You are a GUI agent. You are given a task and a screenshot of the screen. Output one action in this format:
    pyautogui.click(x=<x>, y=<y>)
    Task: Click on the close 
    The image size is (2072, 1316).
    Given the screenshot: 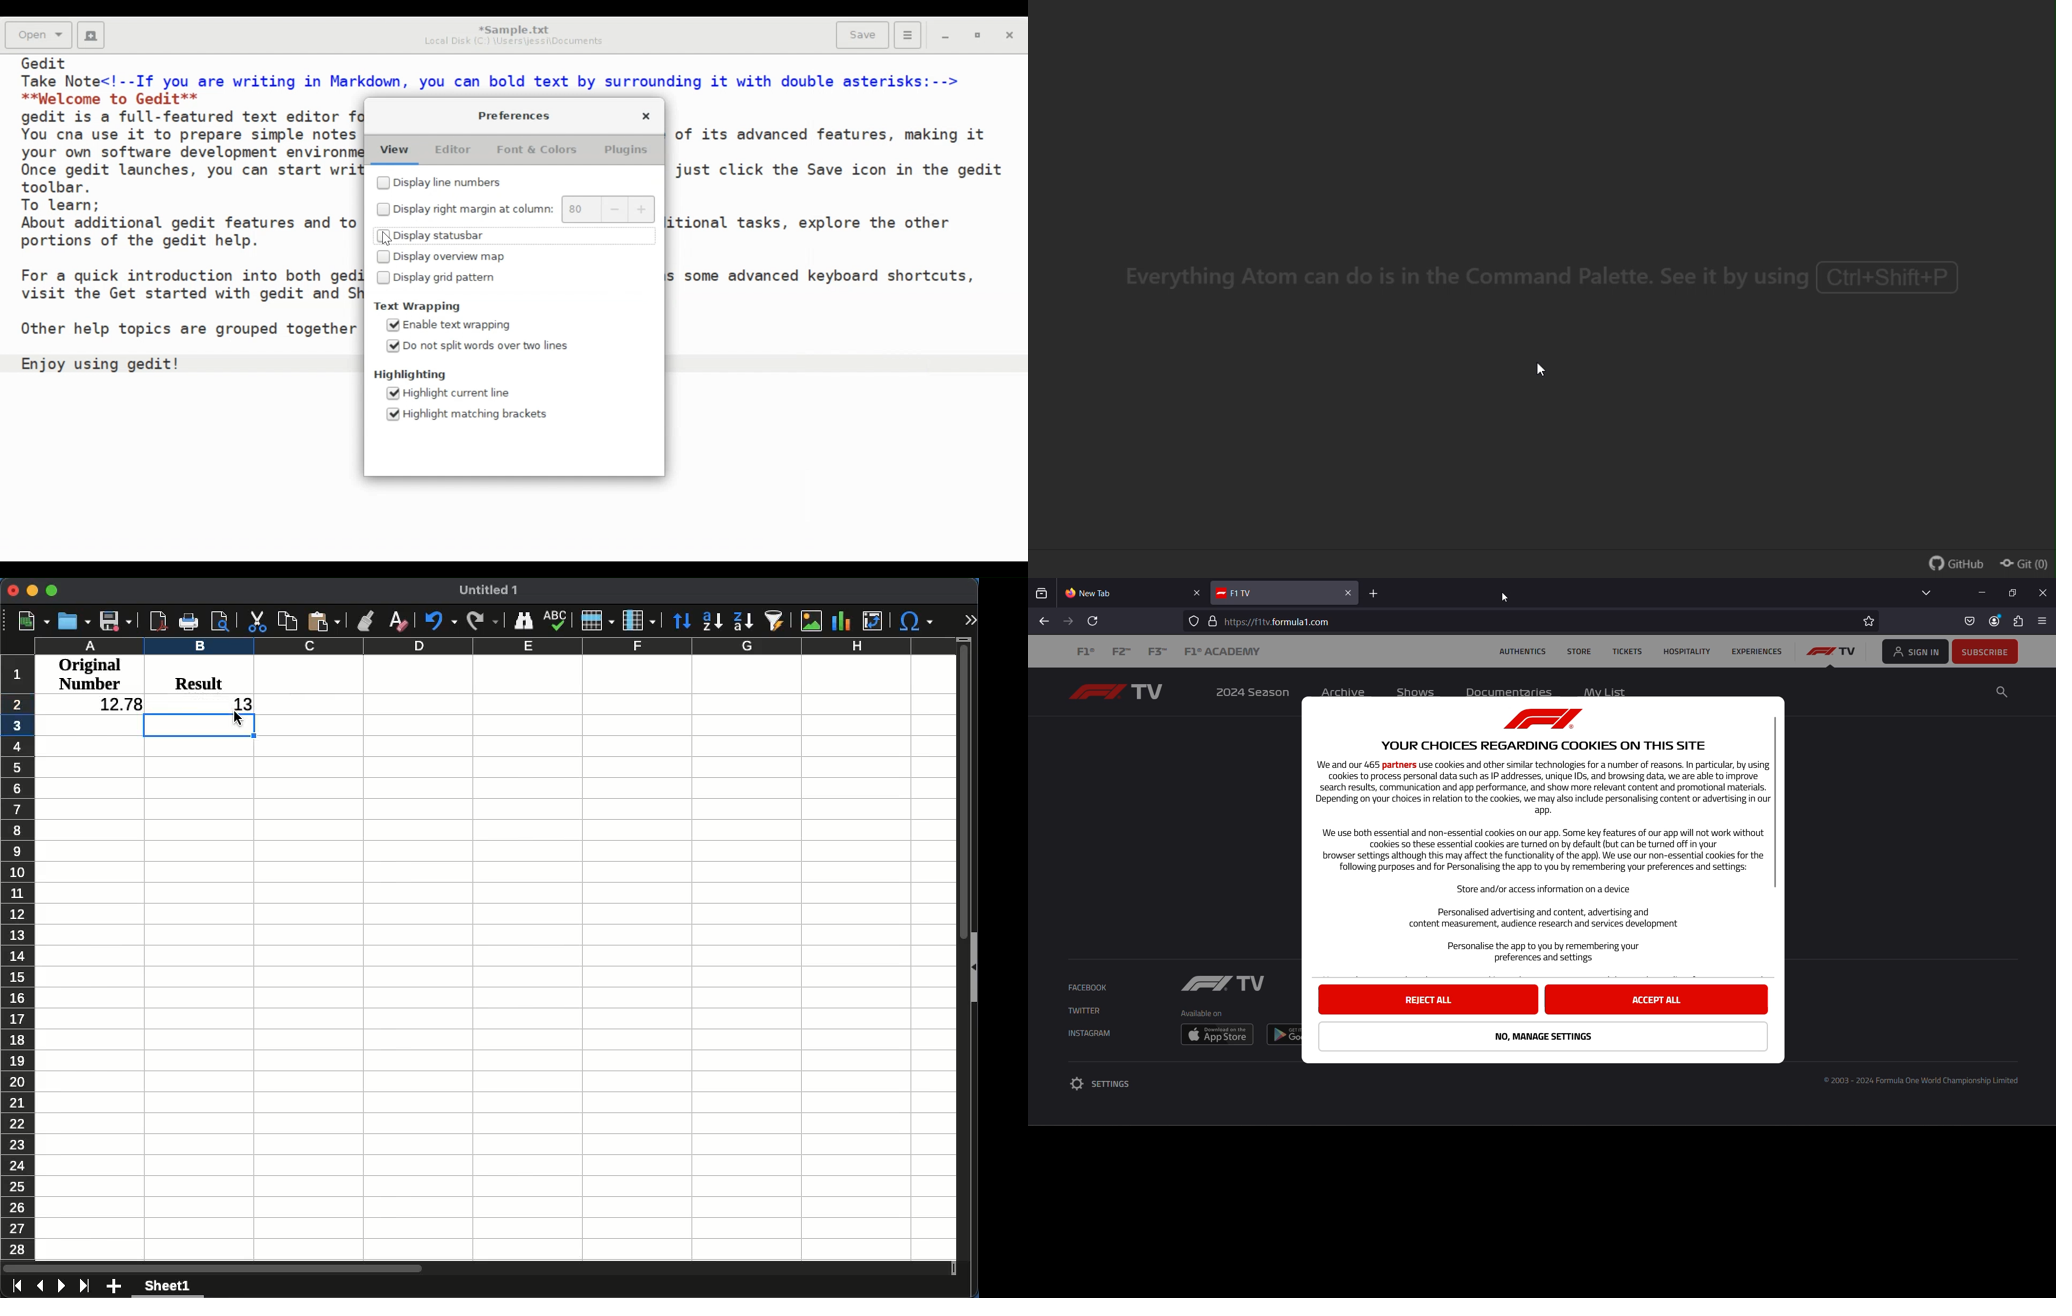 What is the action you would take?
    pyautogui.click(x=2044, y=594)
    